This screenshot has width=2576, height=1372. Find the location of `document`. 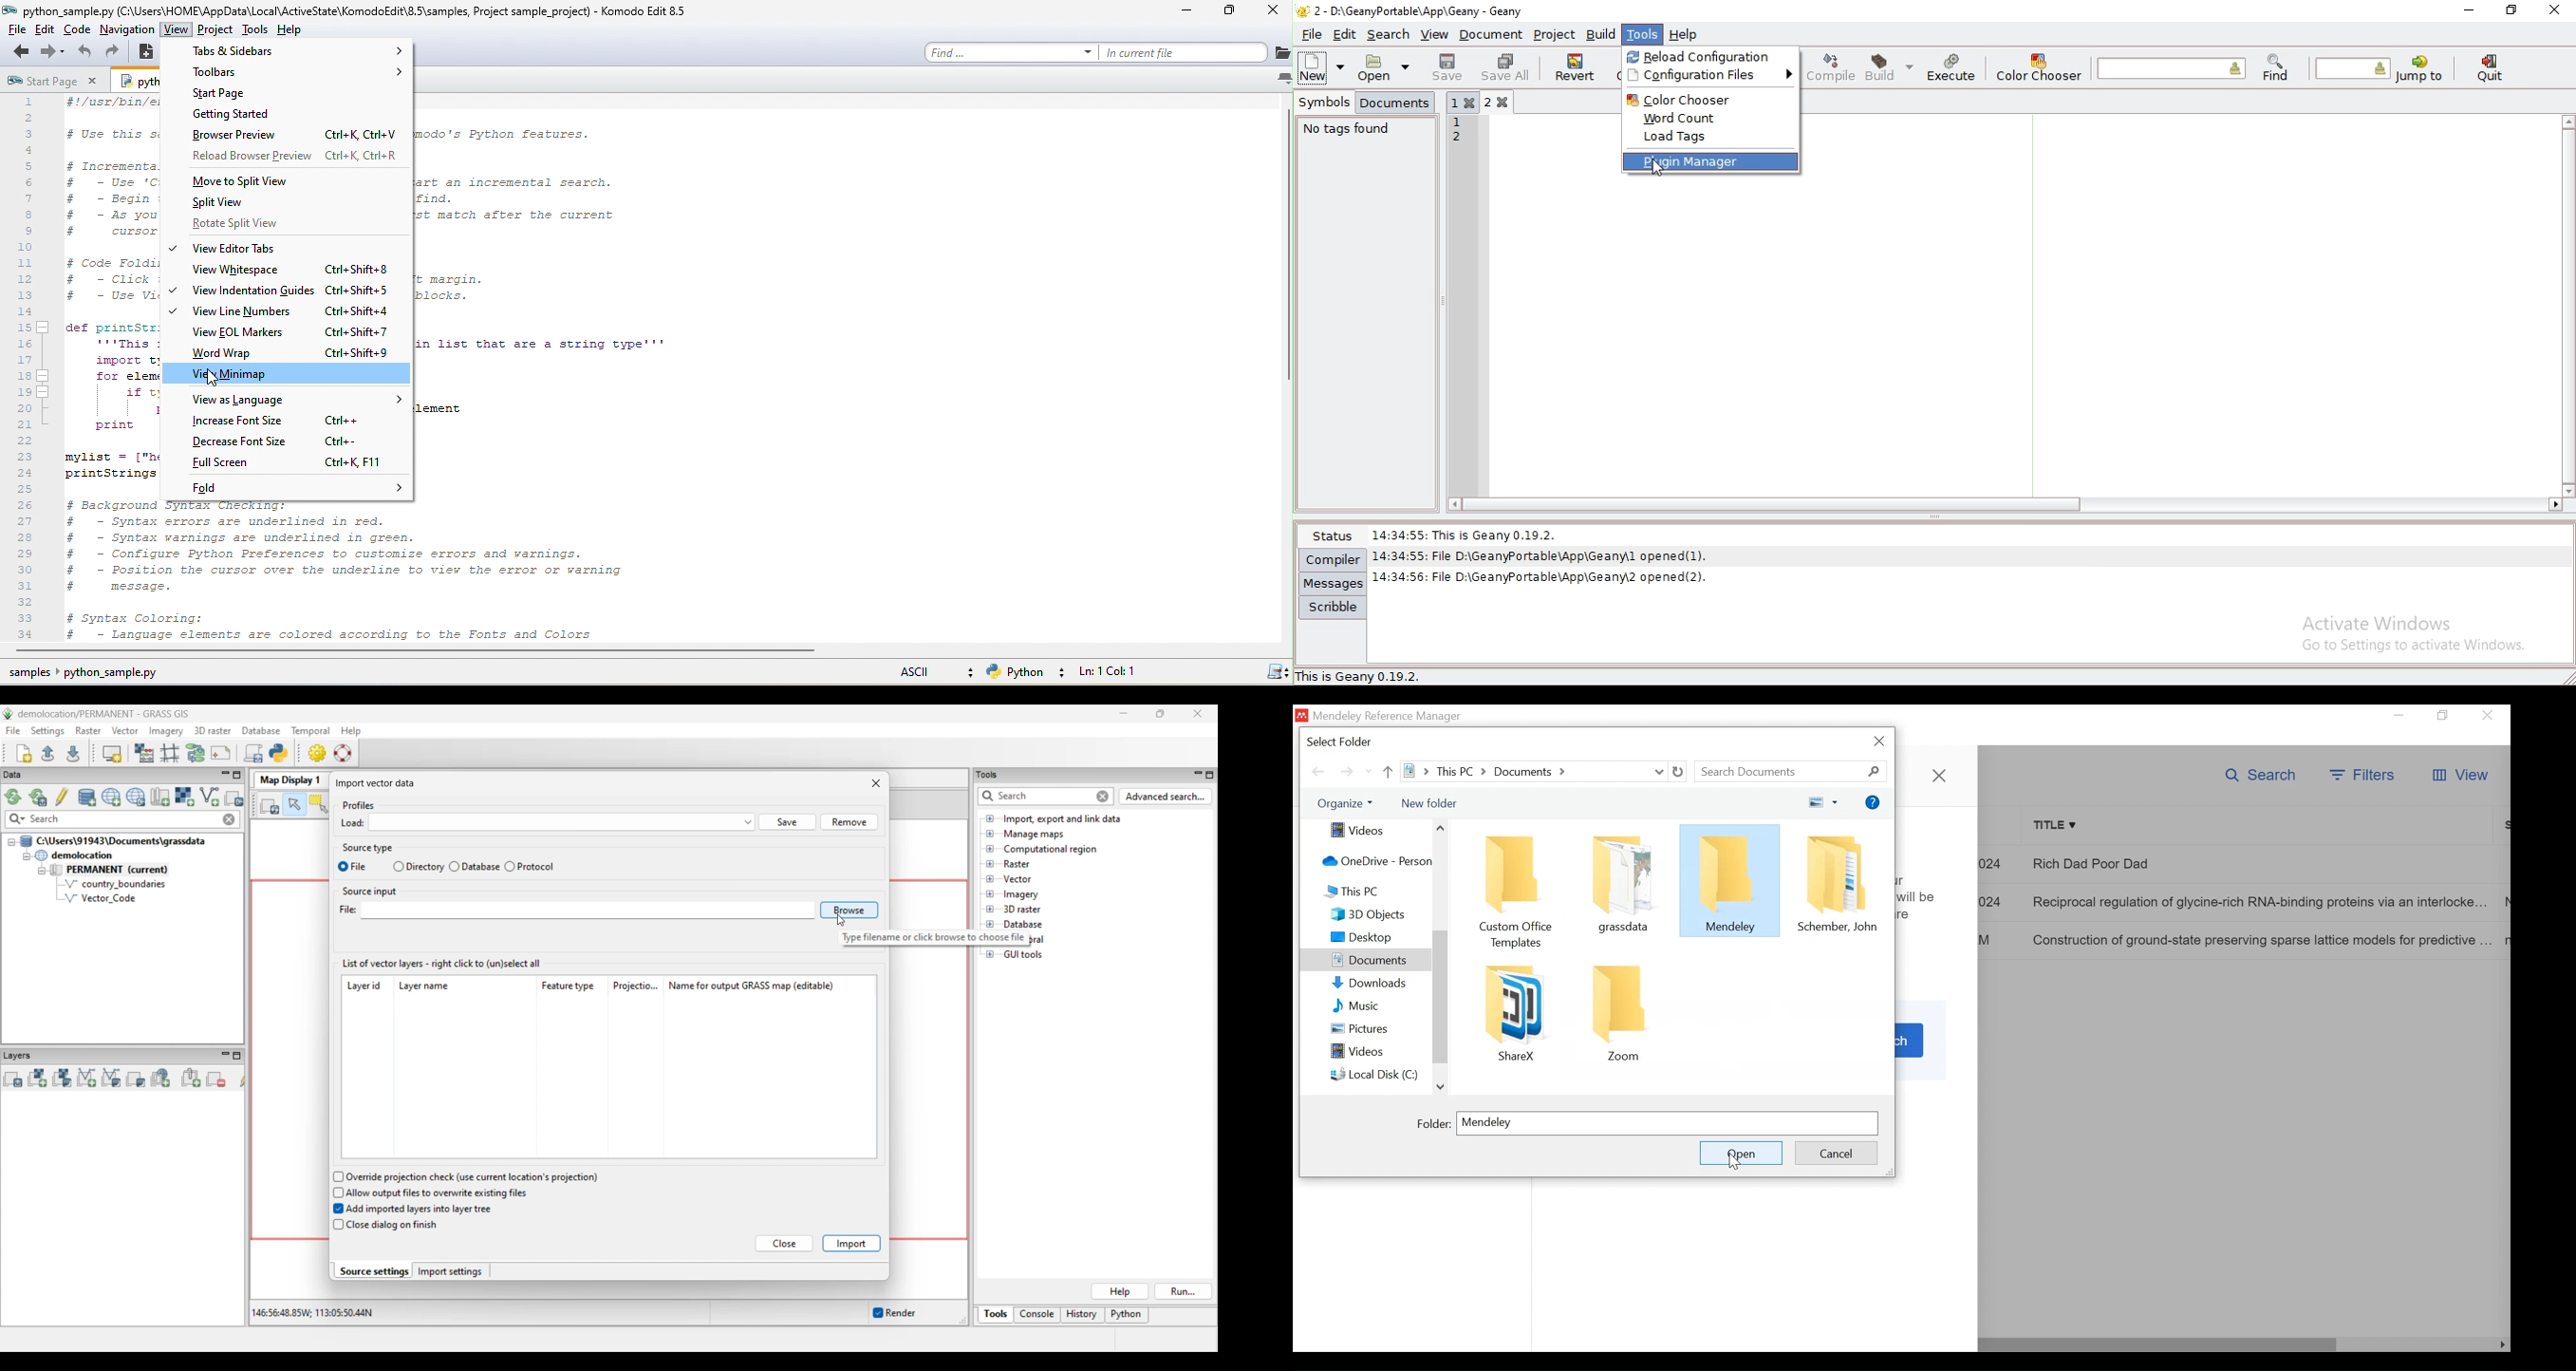

document is located at coordinates (1491, 35).